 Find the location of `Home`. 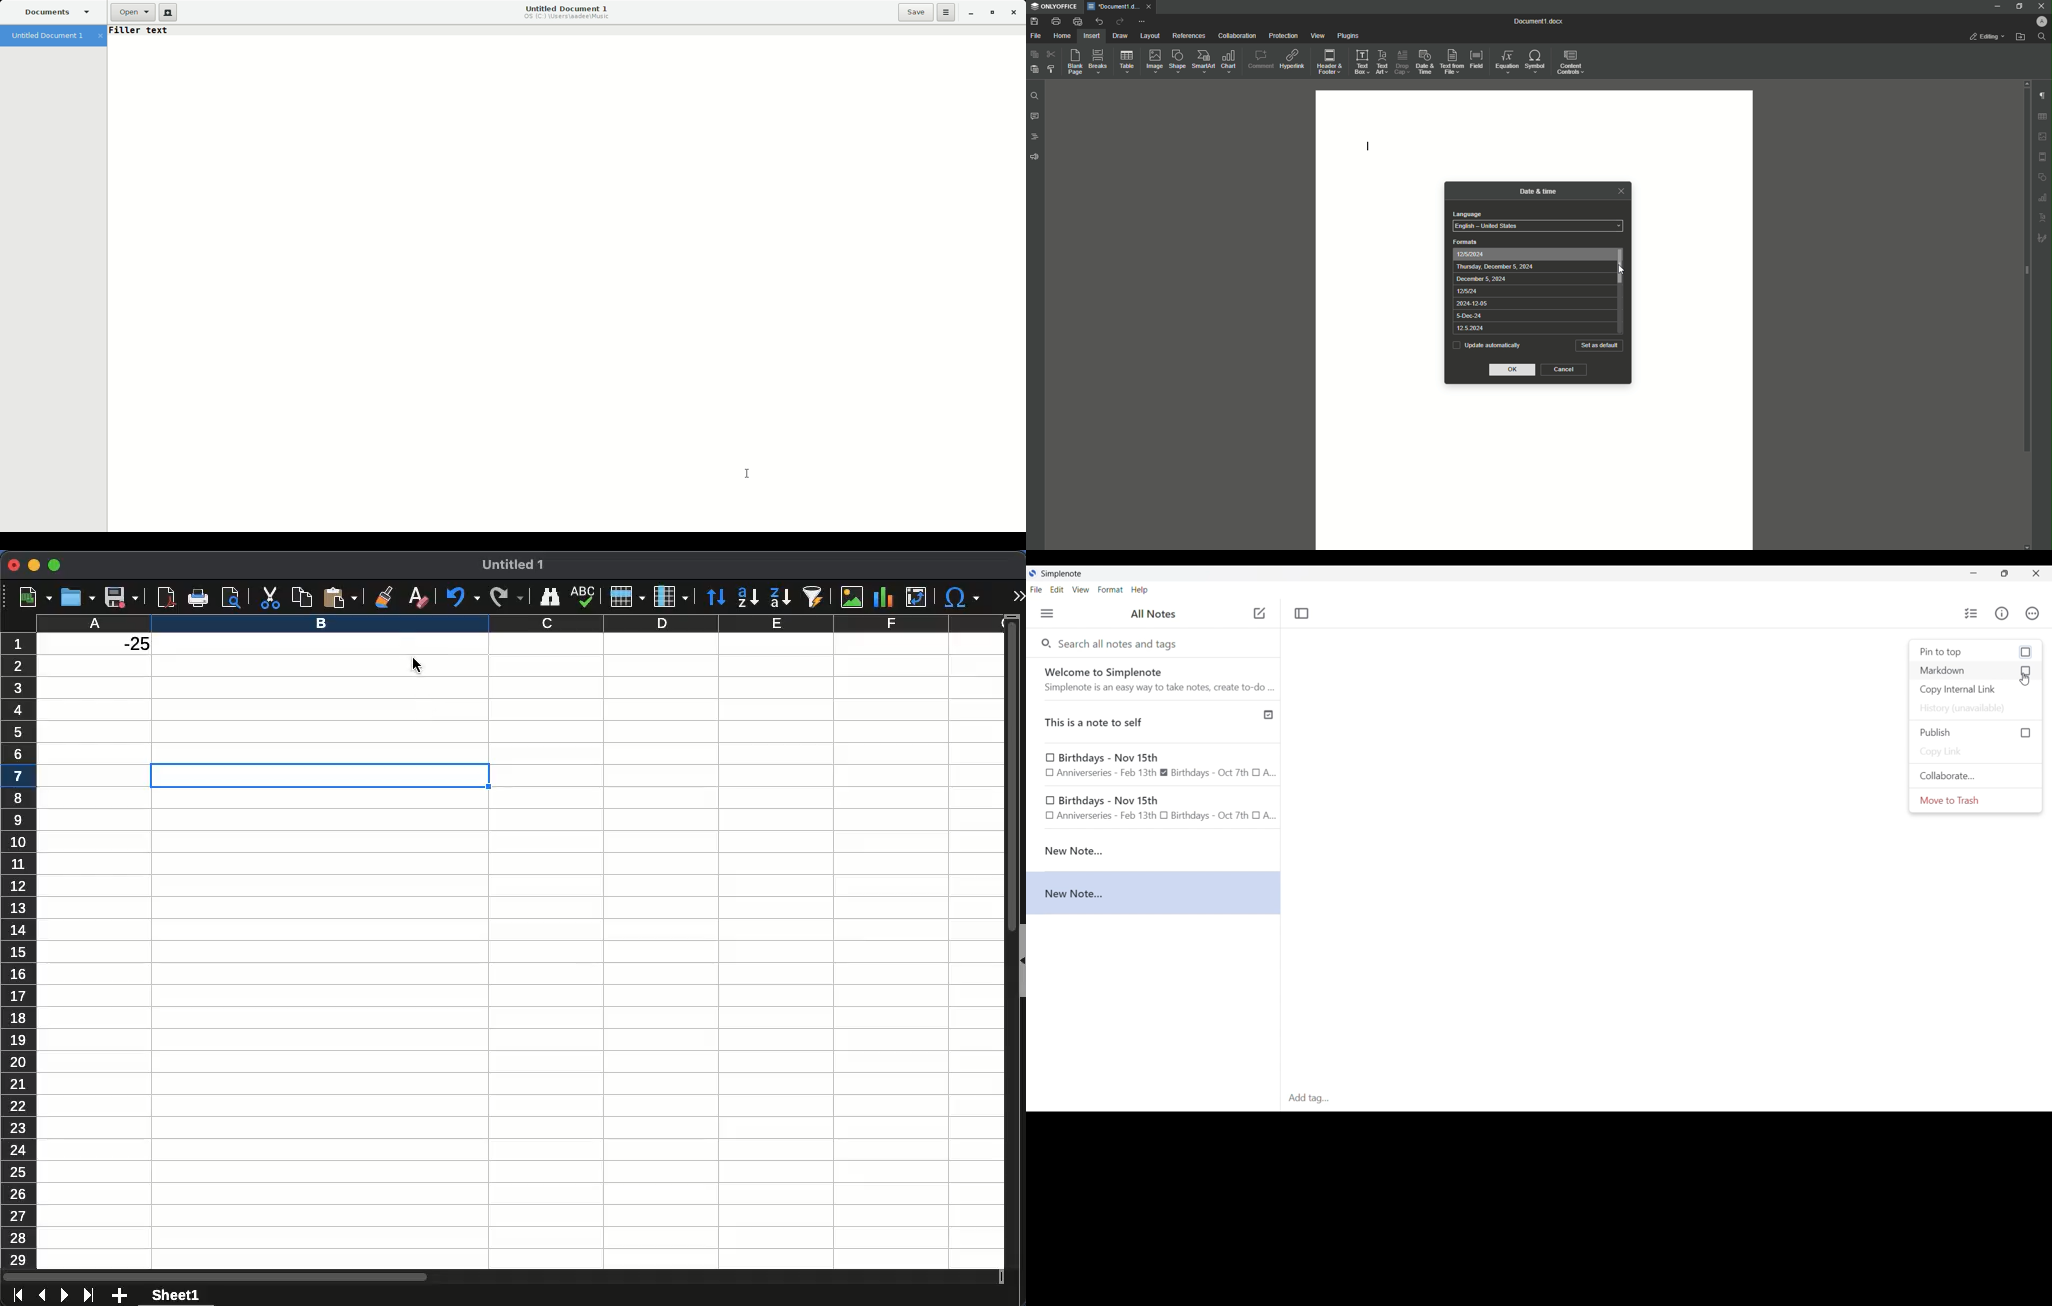

Home is located at coordinates (1063, 36).